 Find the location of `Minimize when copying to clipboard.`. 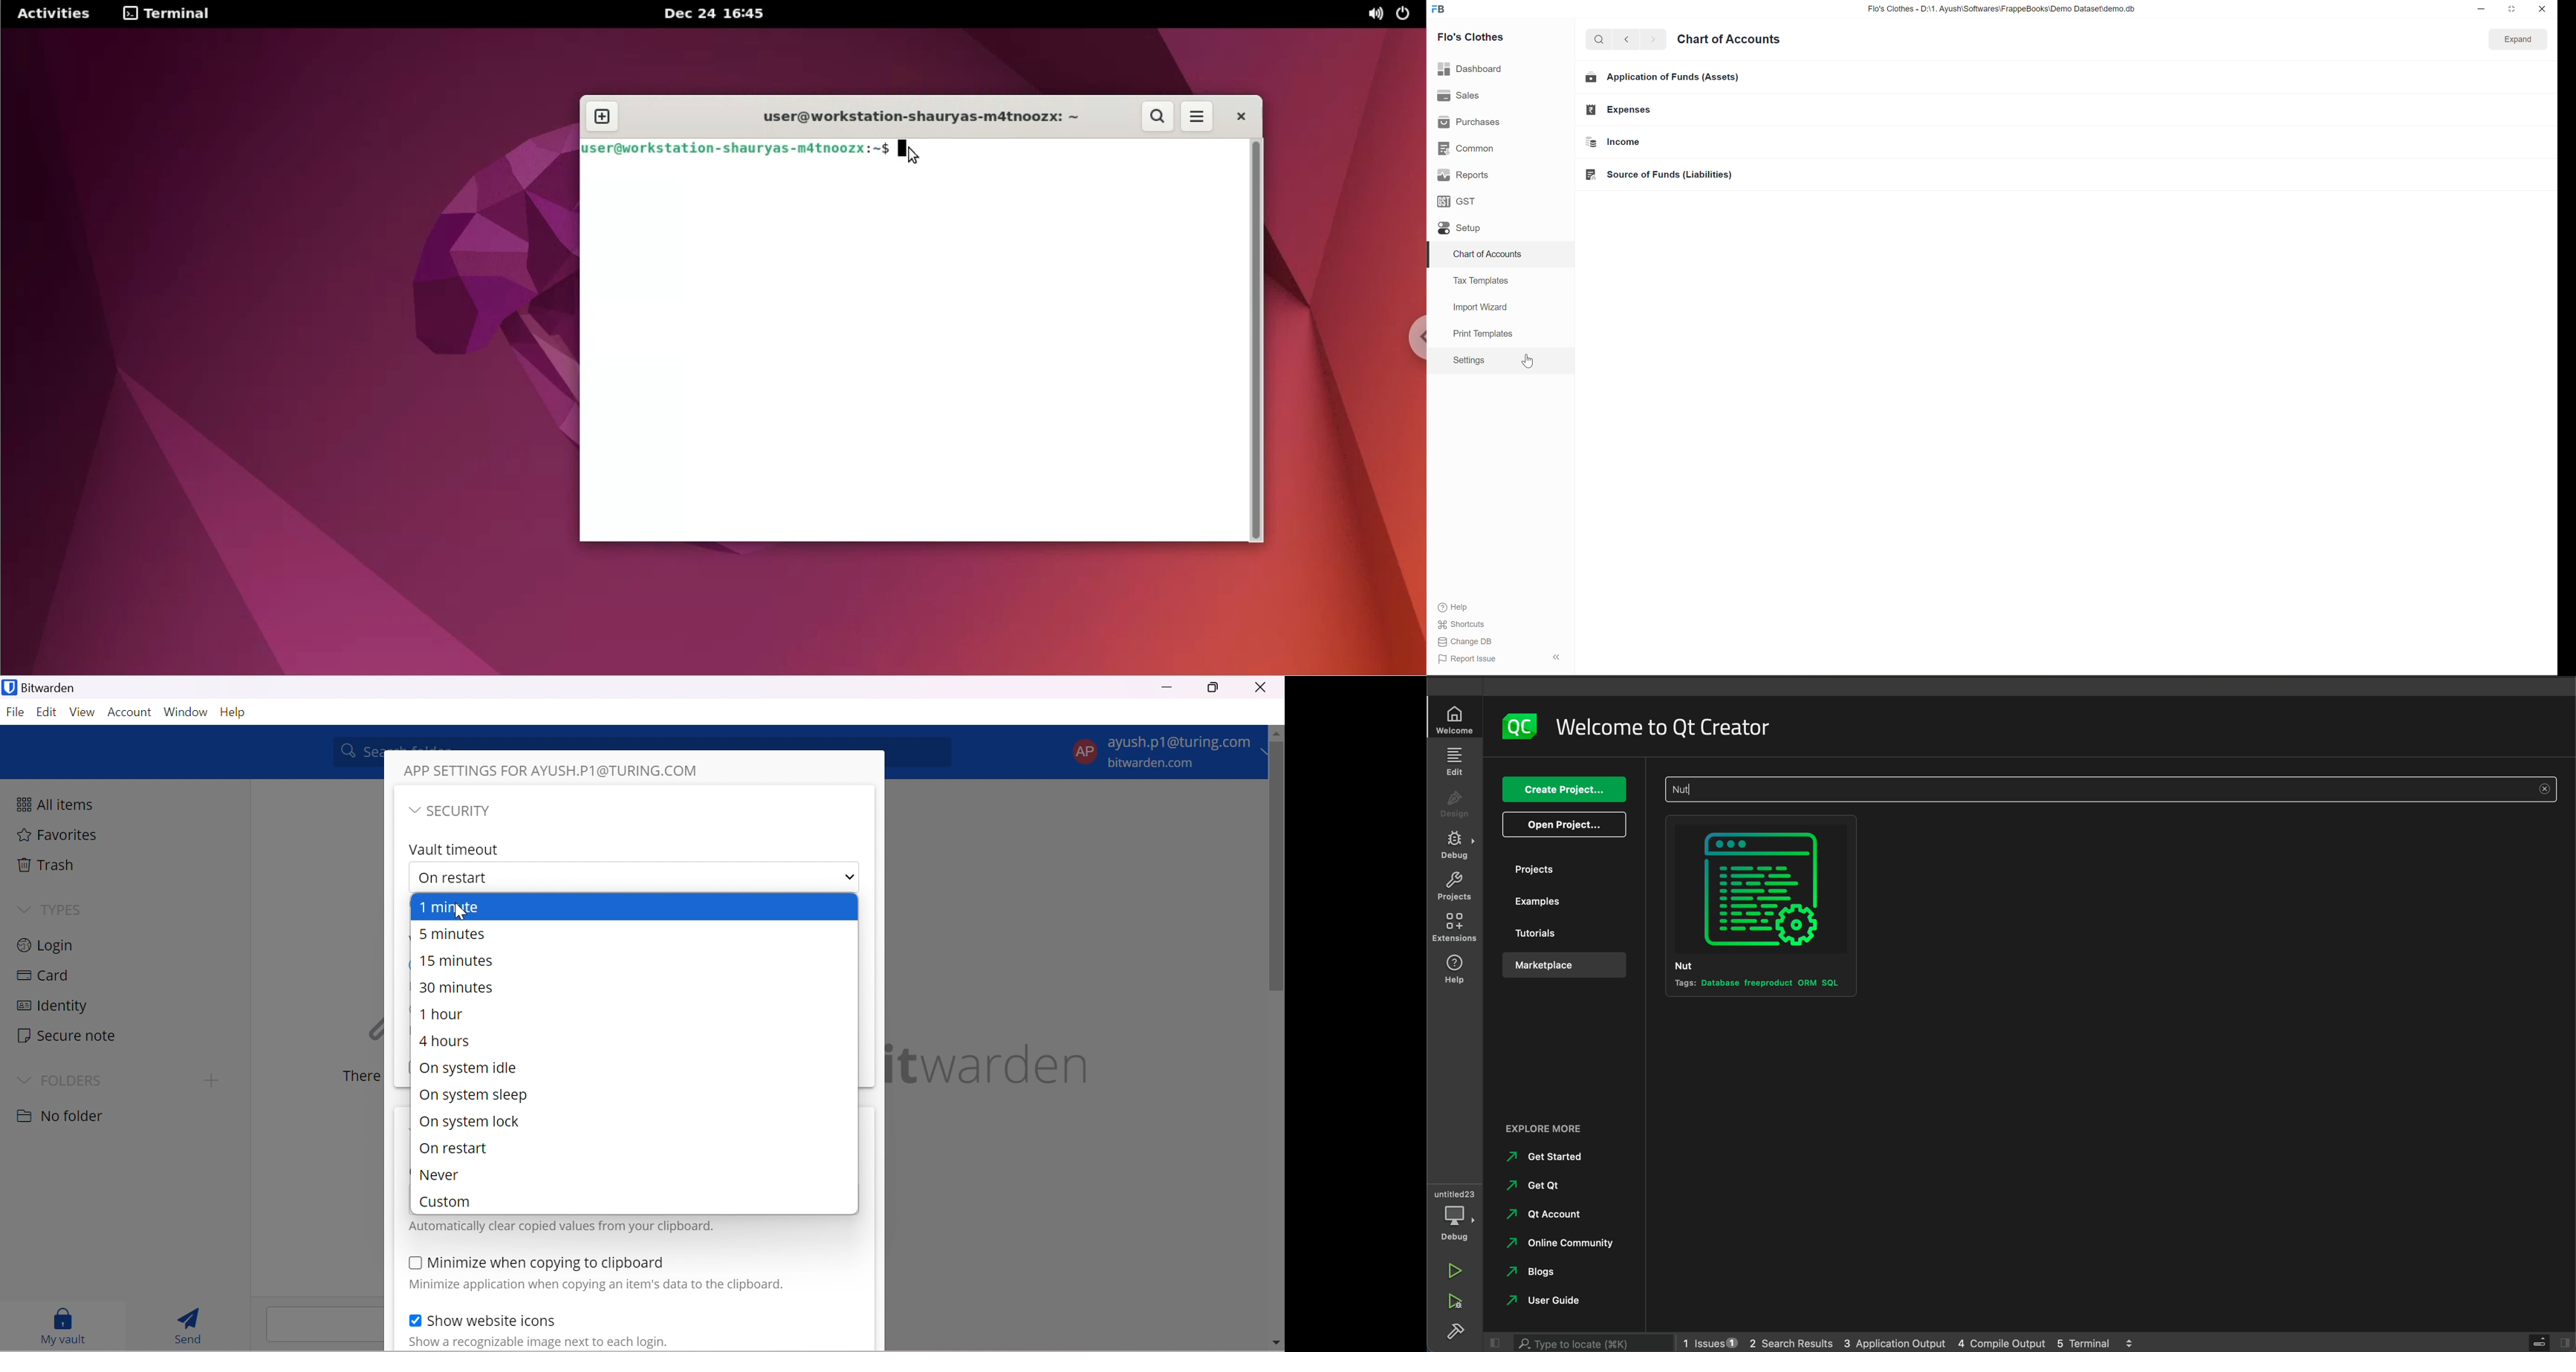

Minimize when copying to clipboard. is located at coordinates (547, 1263).